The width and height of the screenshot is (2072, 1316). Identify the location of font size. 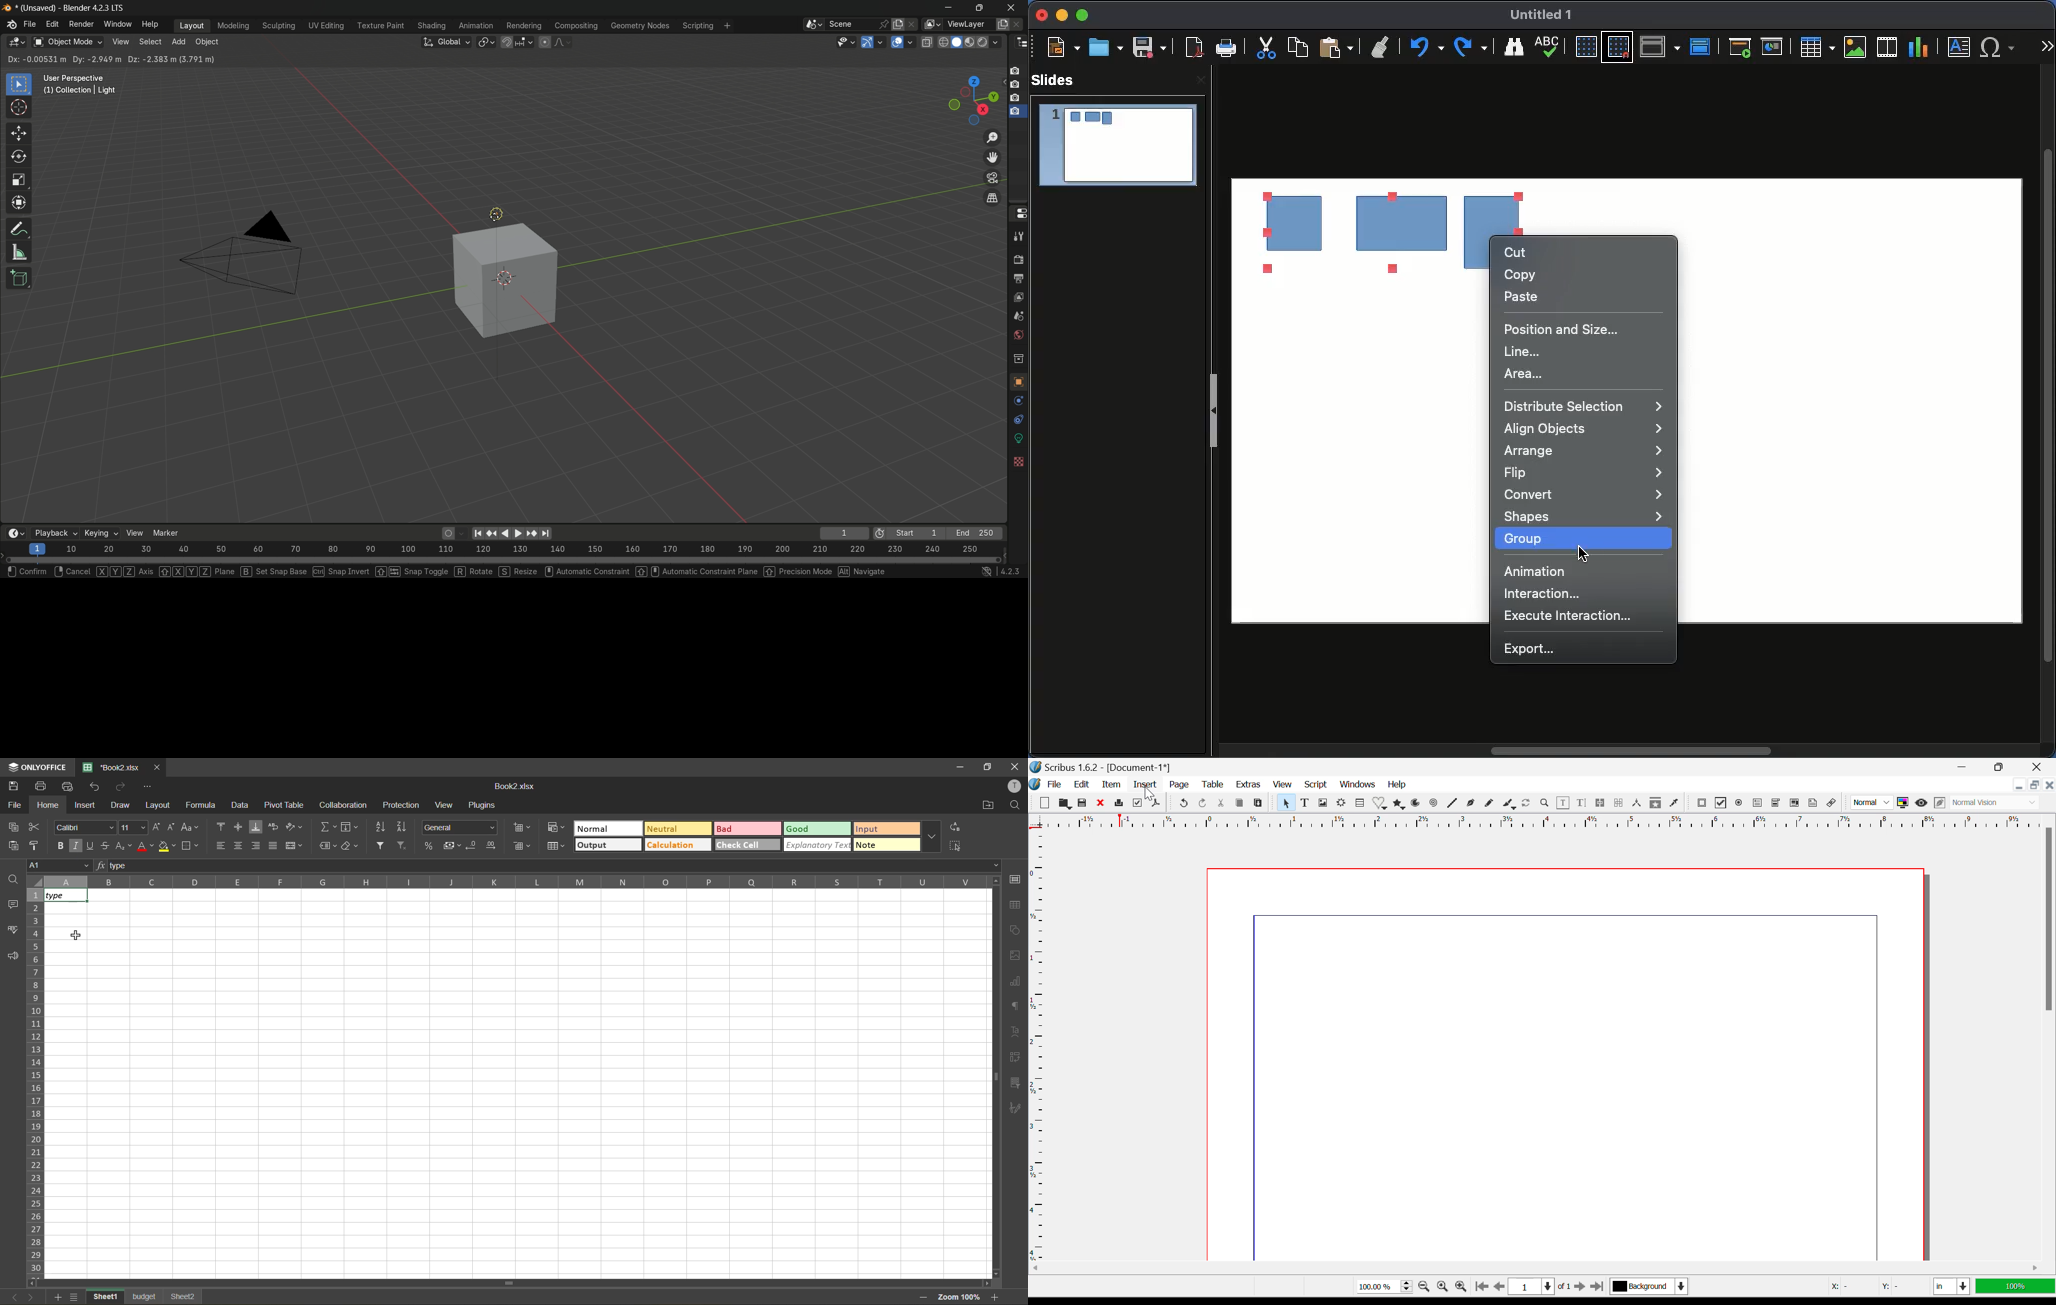
(132, 828).